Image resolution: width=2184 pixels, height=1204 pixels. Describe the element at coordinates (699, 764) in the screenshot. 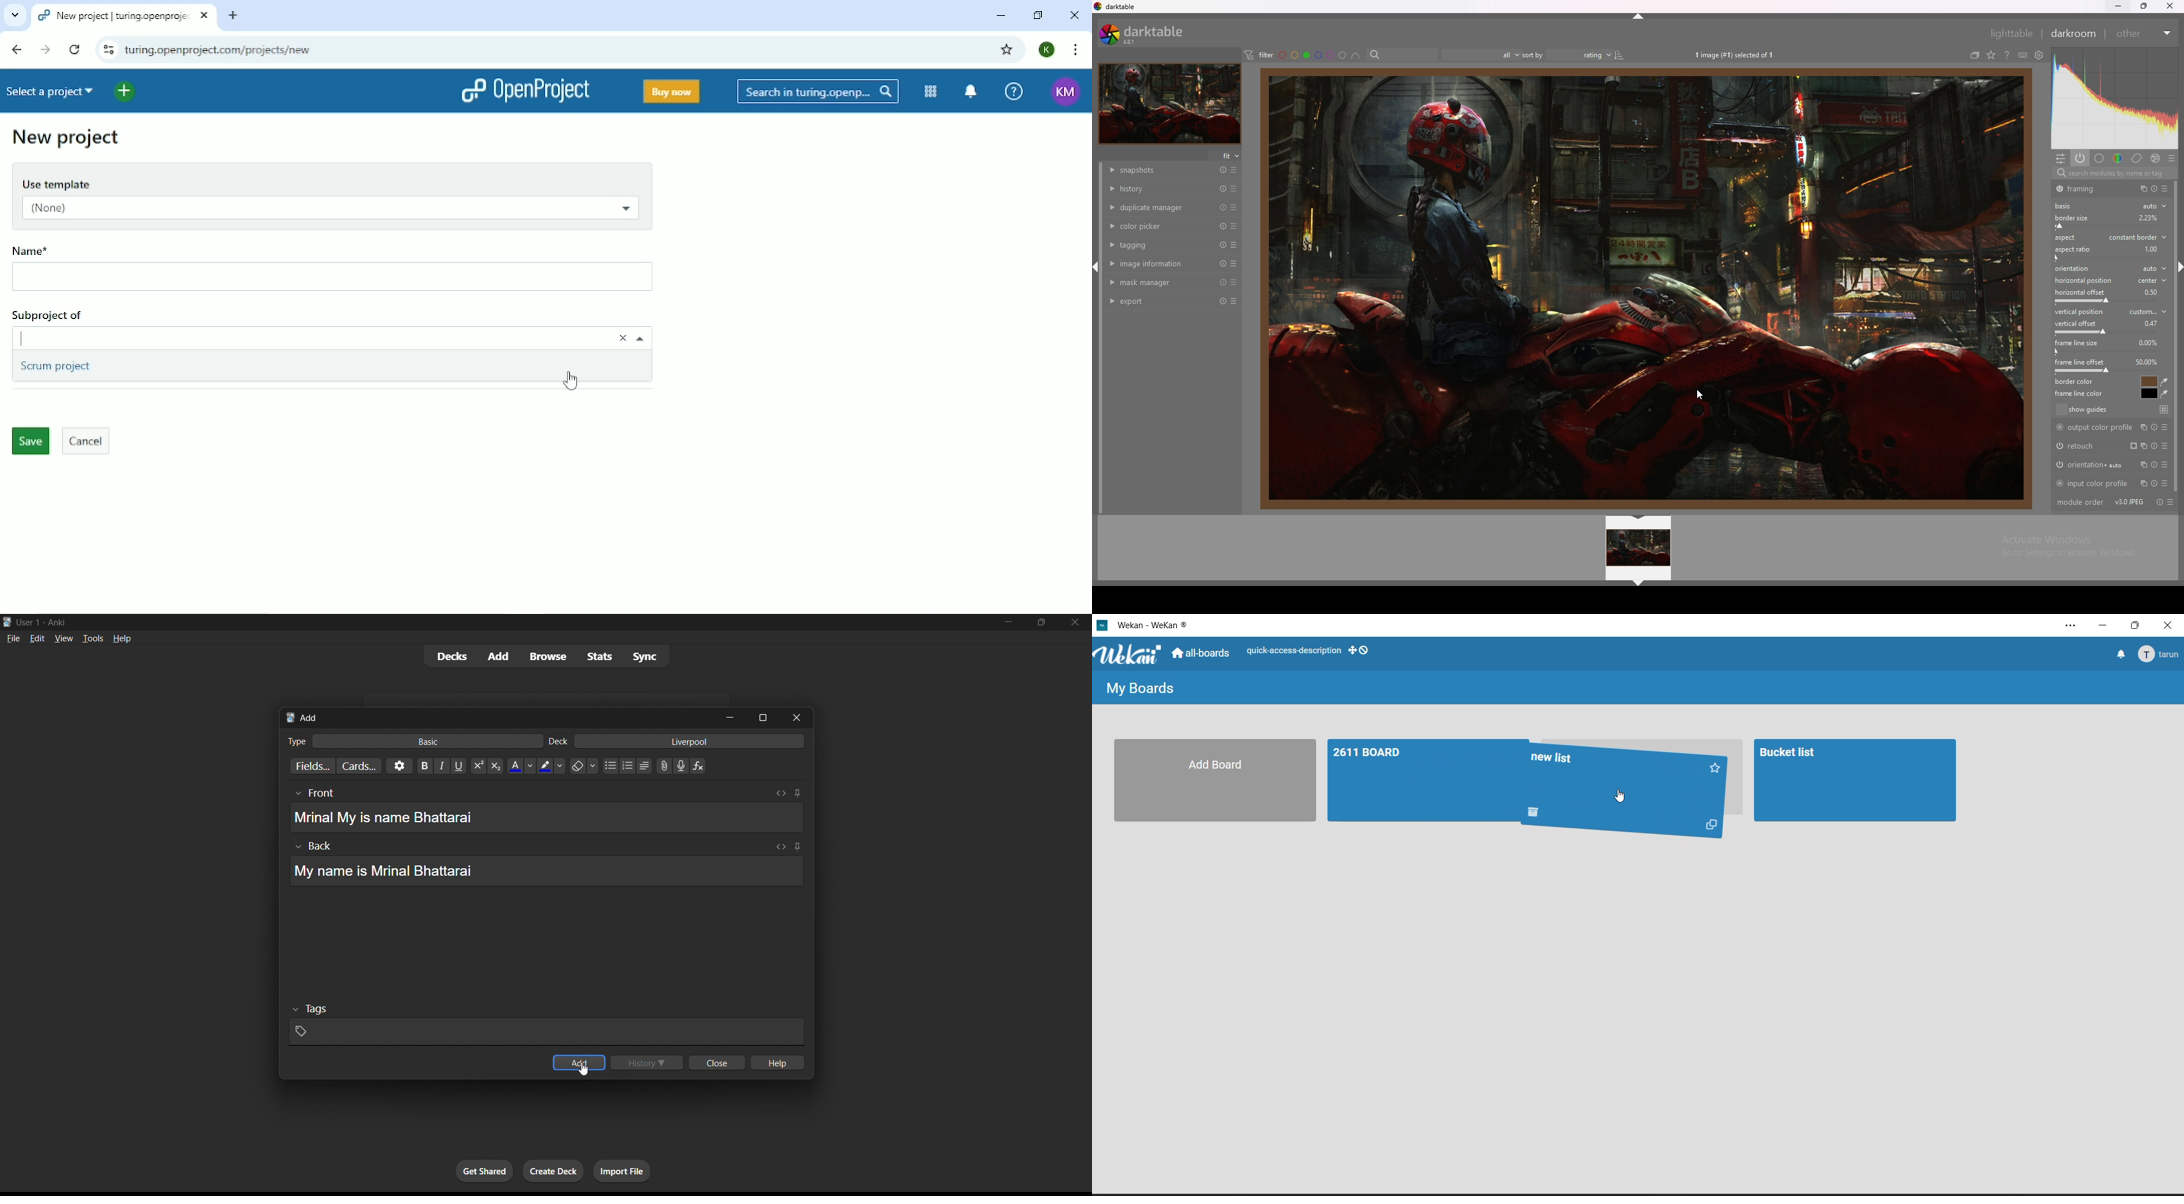

I see `insert equation` at that location.